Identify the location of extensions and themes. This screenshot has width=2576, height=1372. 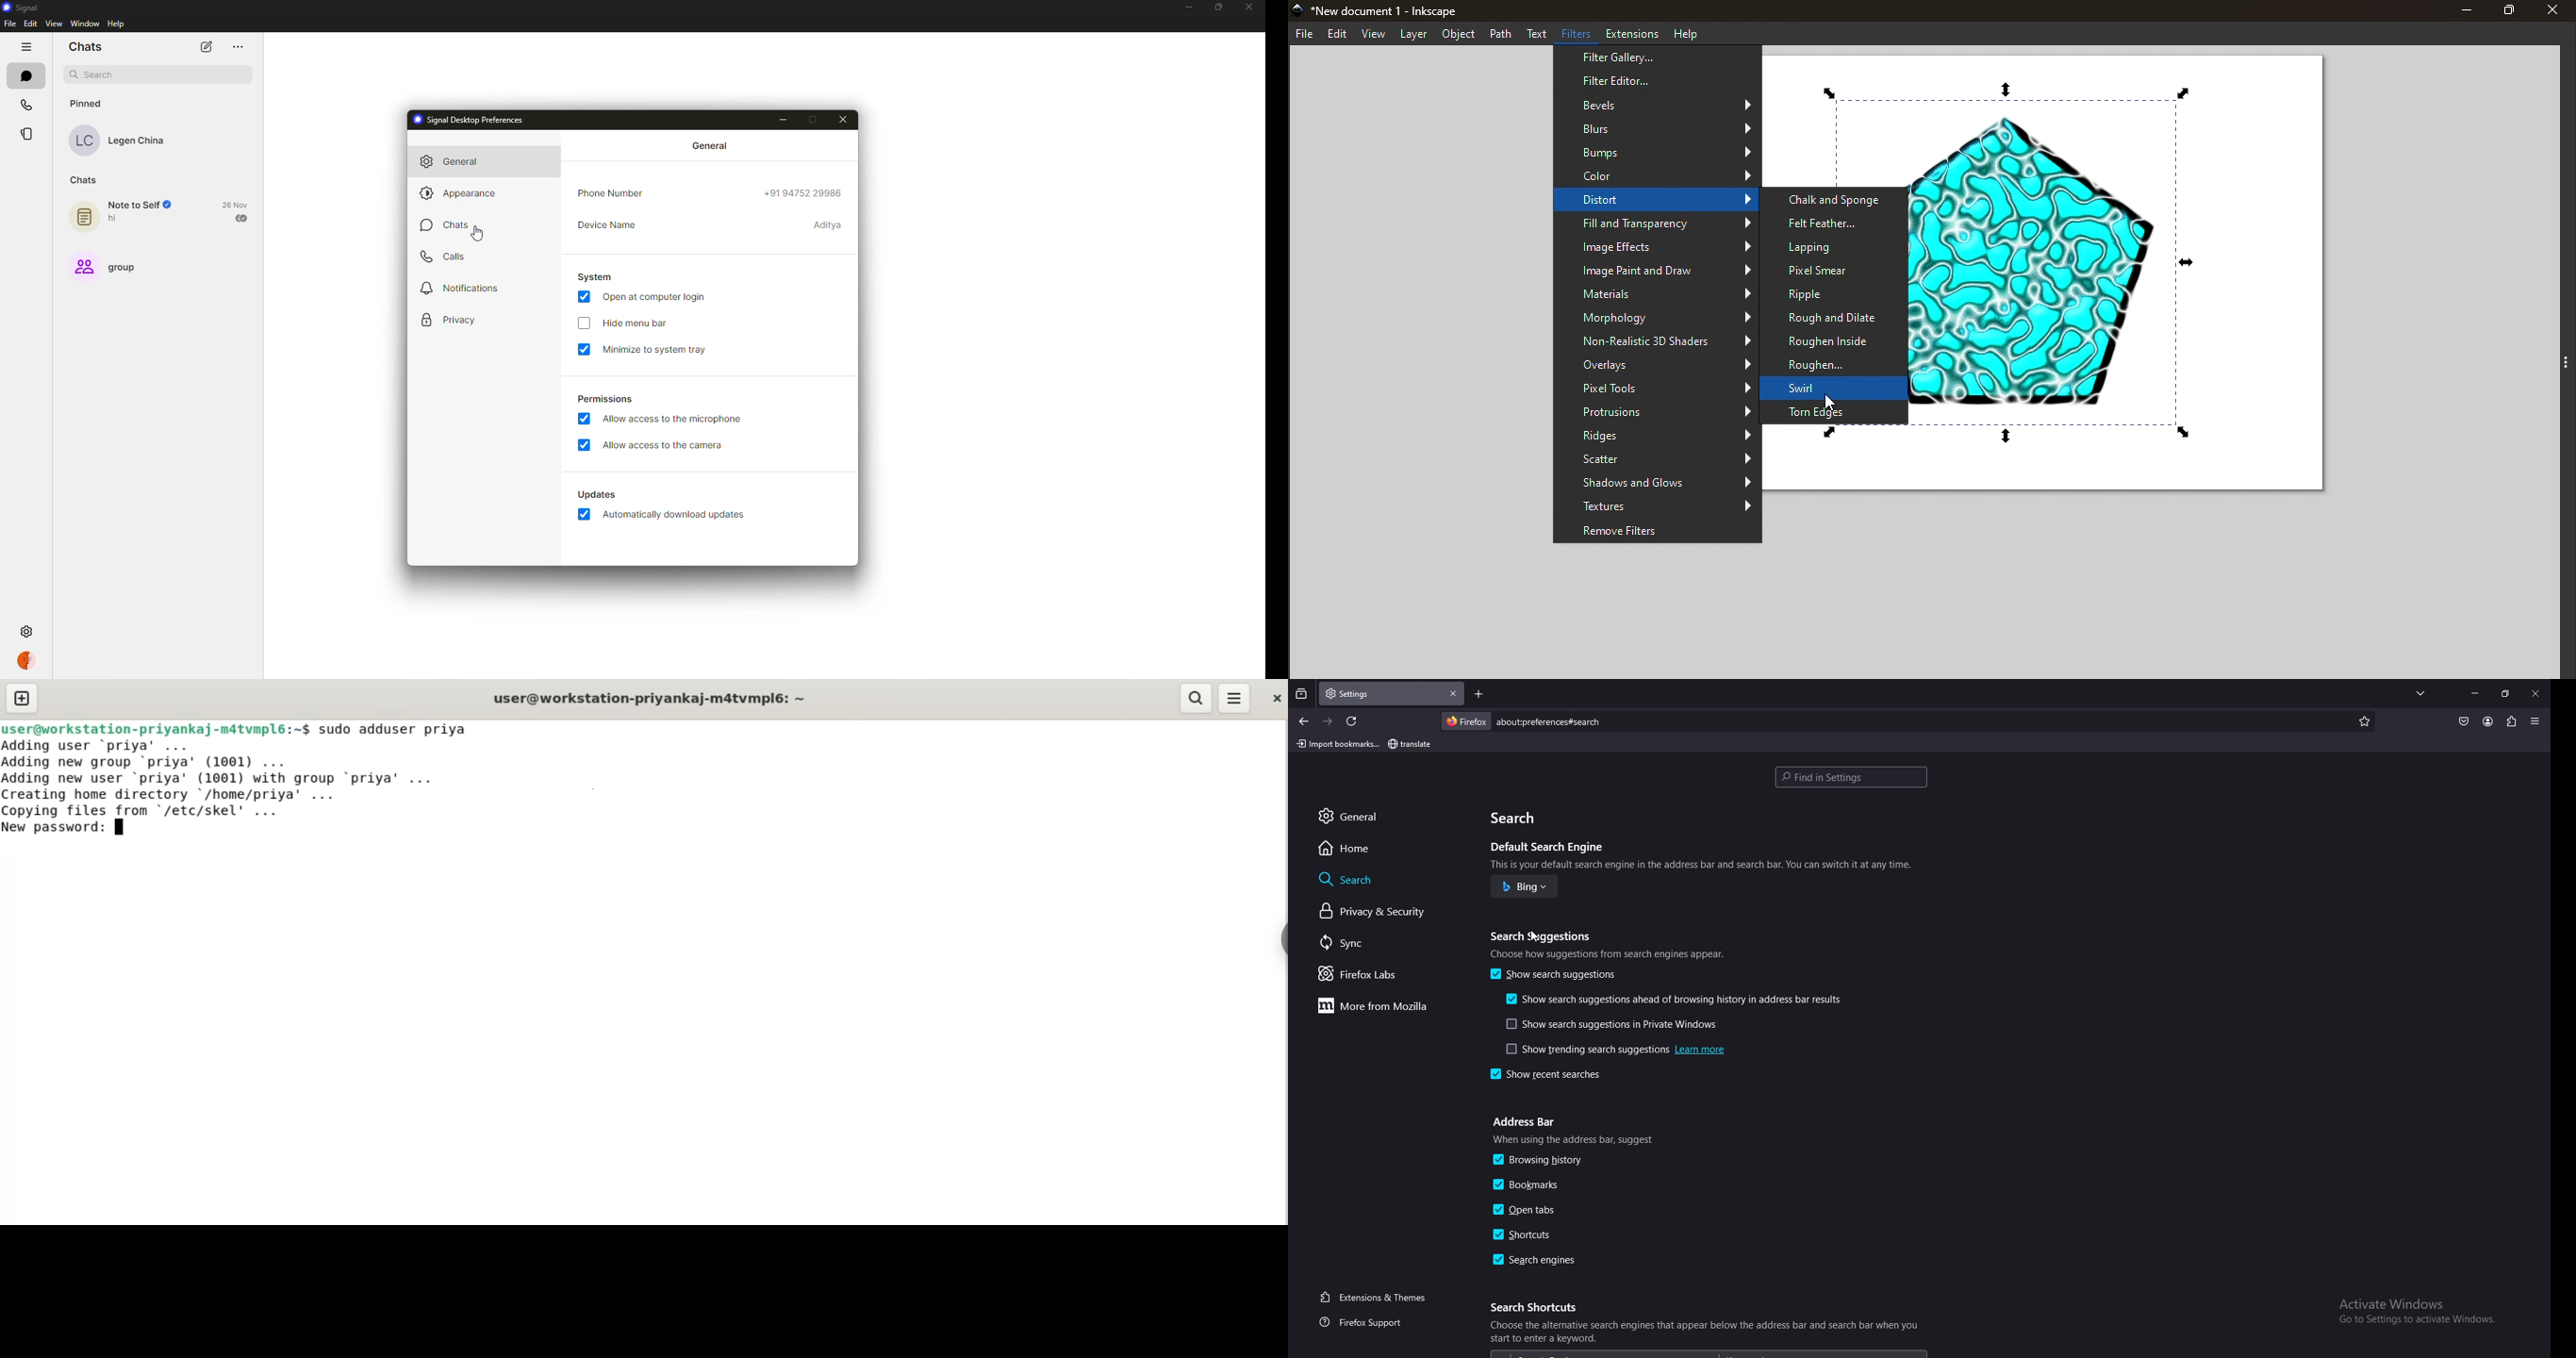
(1377, 1297).